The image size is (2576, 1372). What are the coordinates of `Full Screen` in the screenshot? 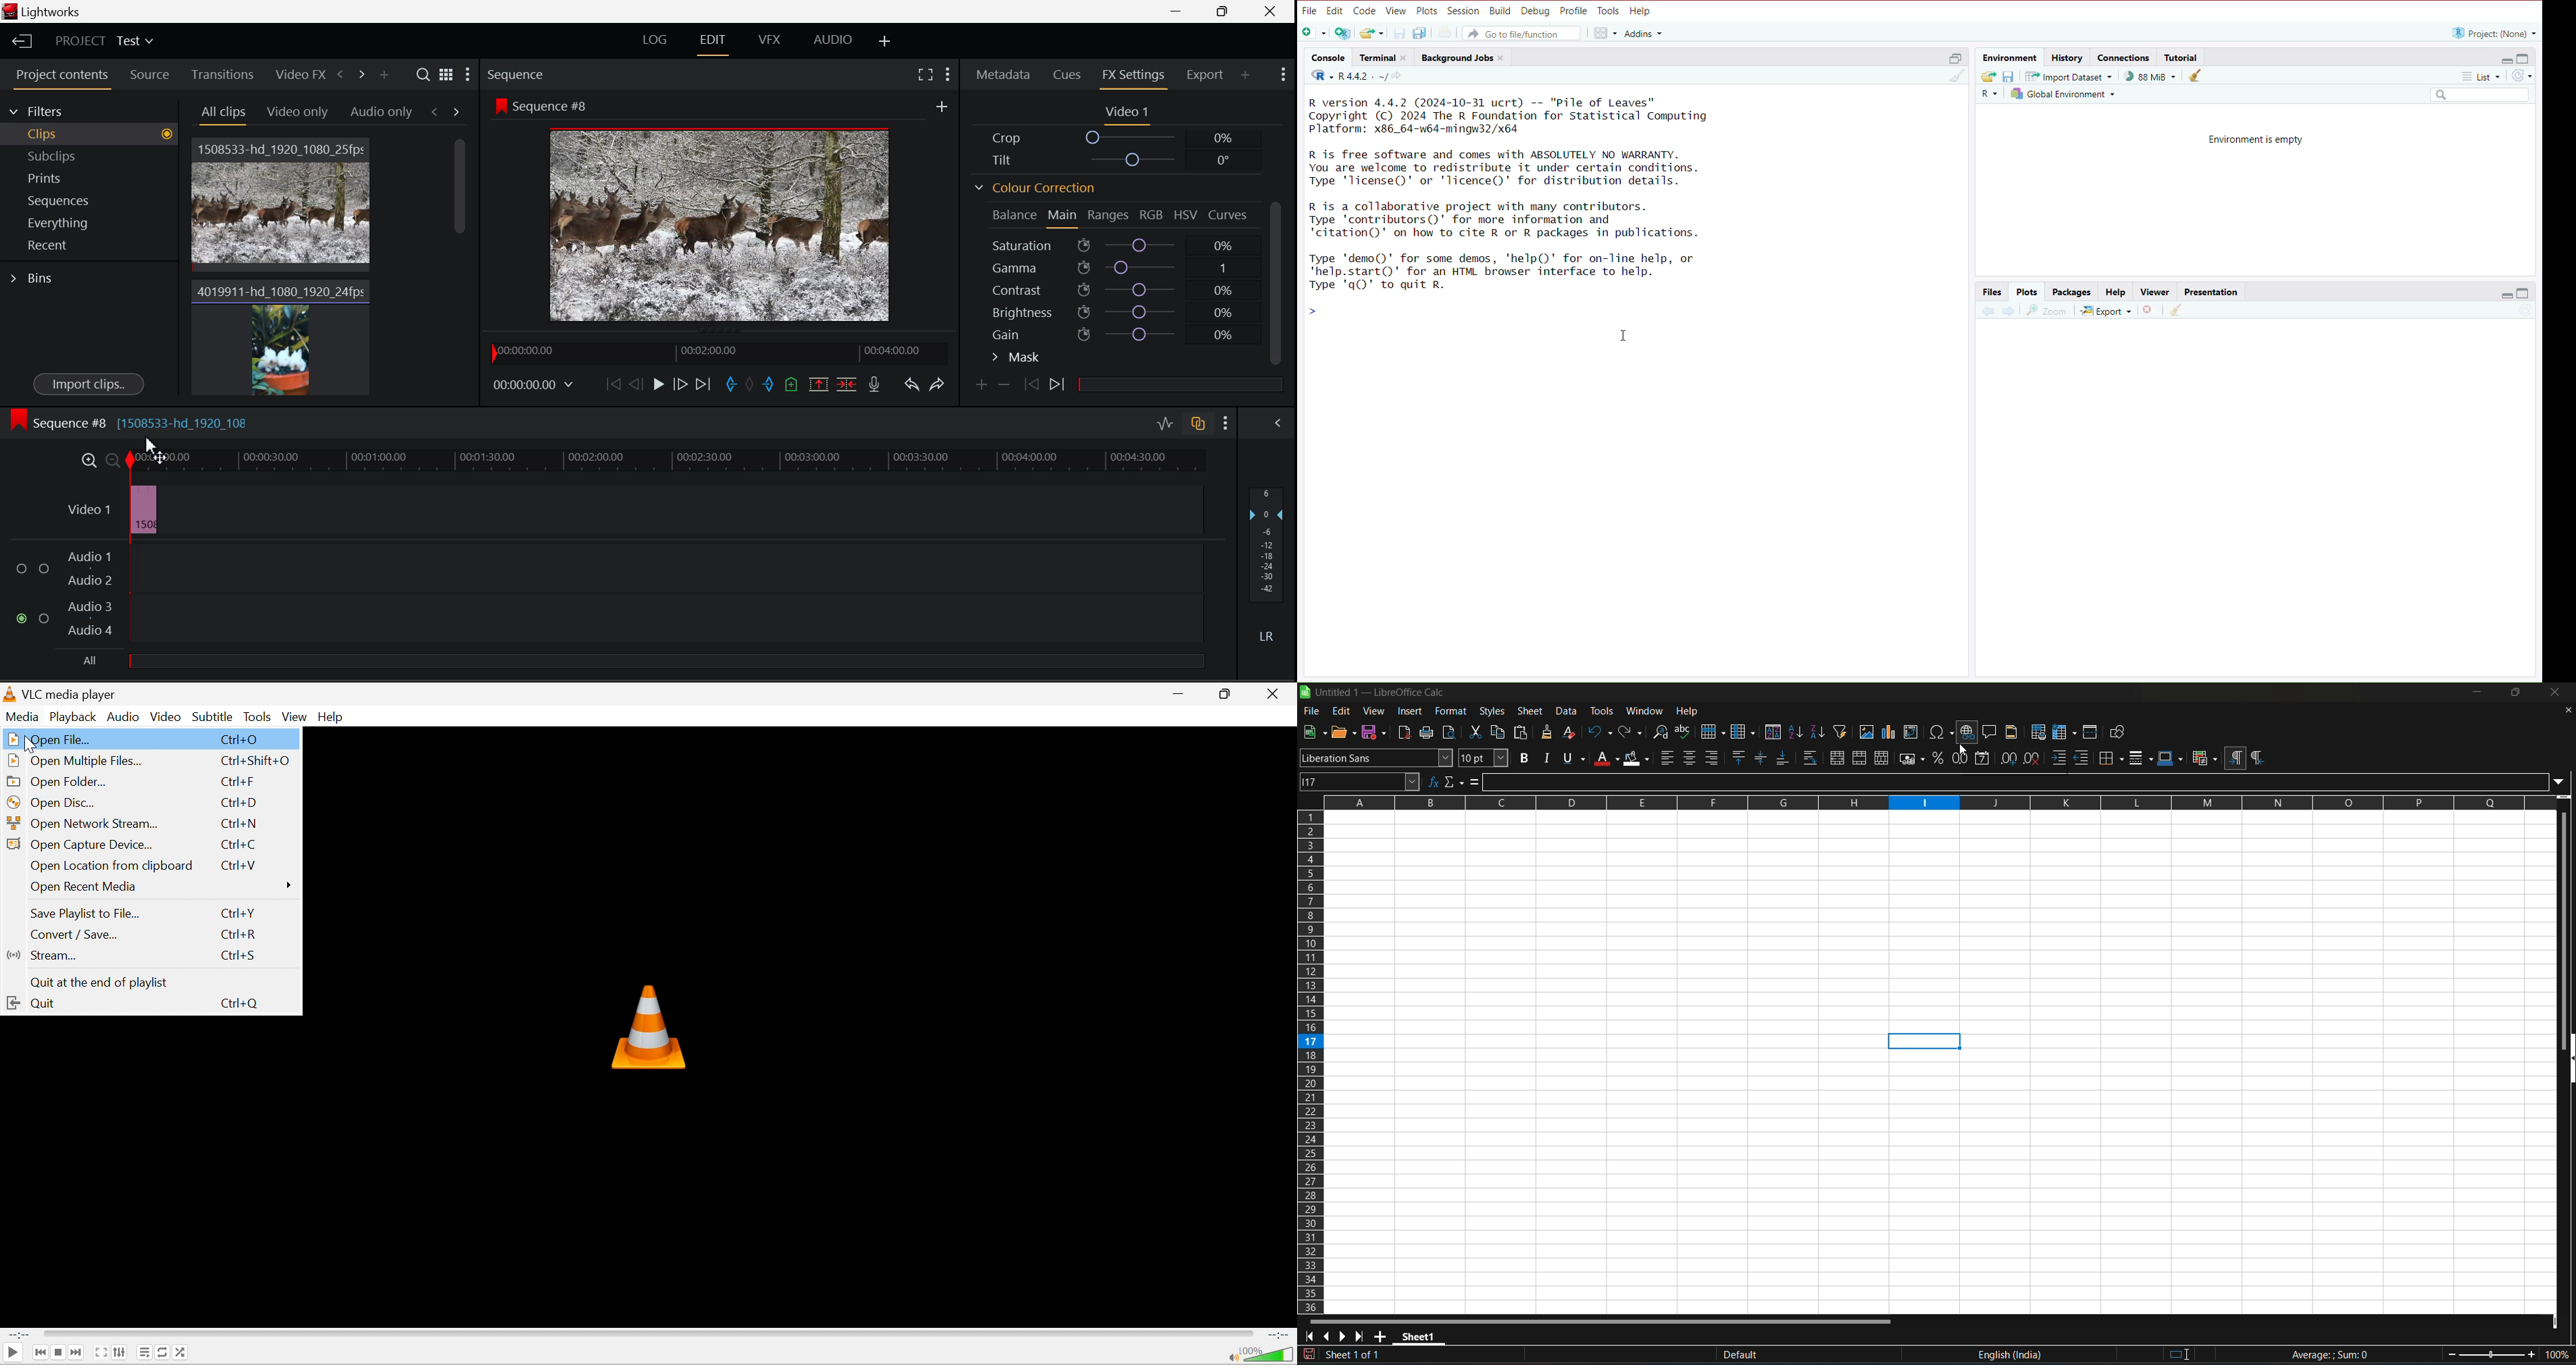 It's located at (925, 76).